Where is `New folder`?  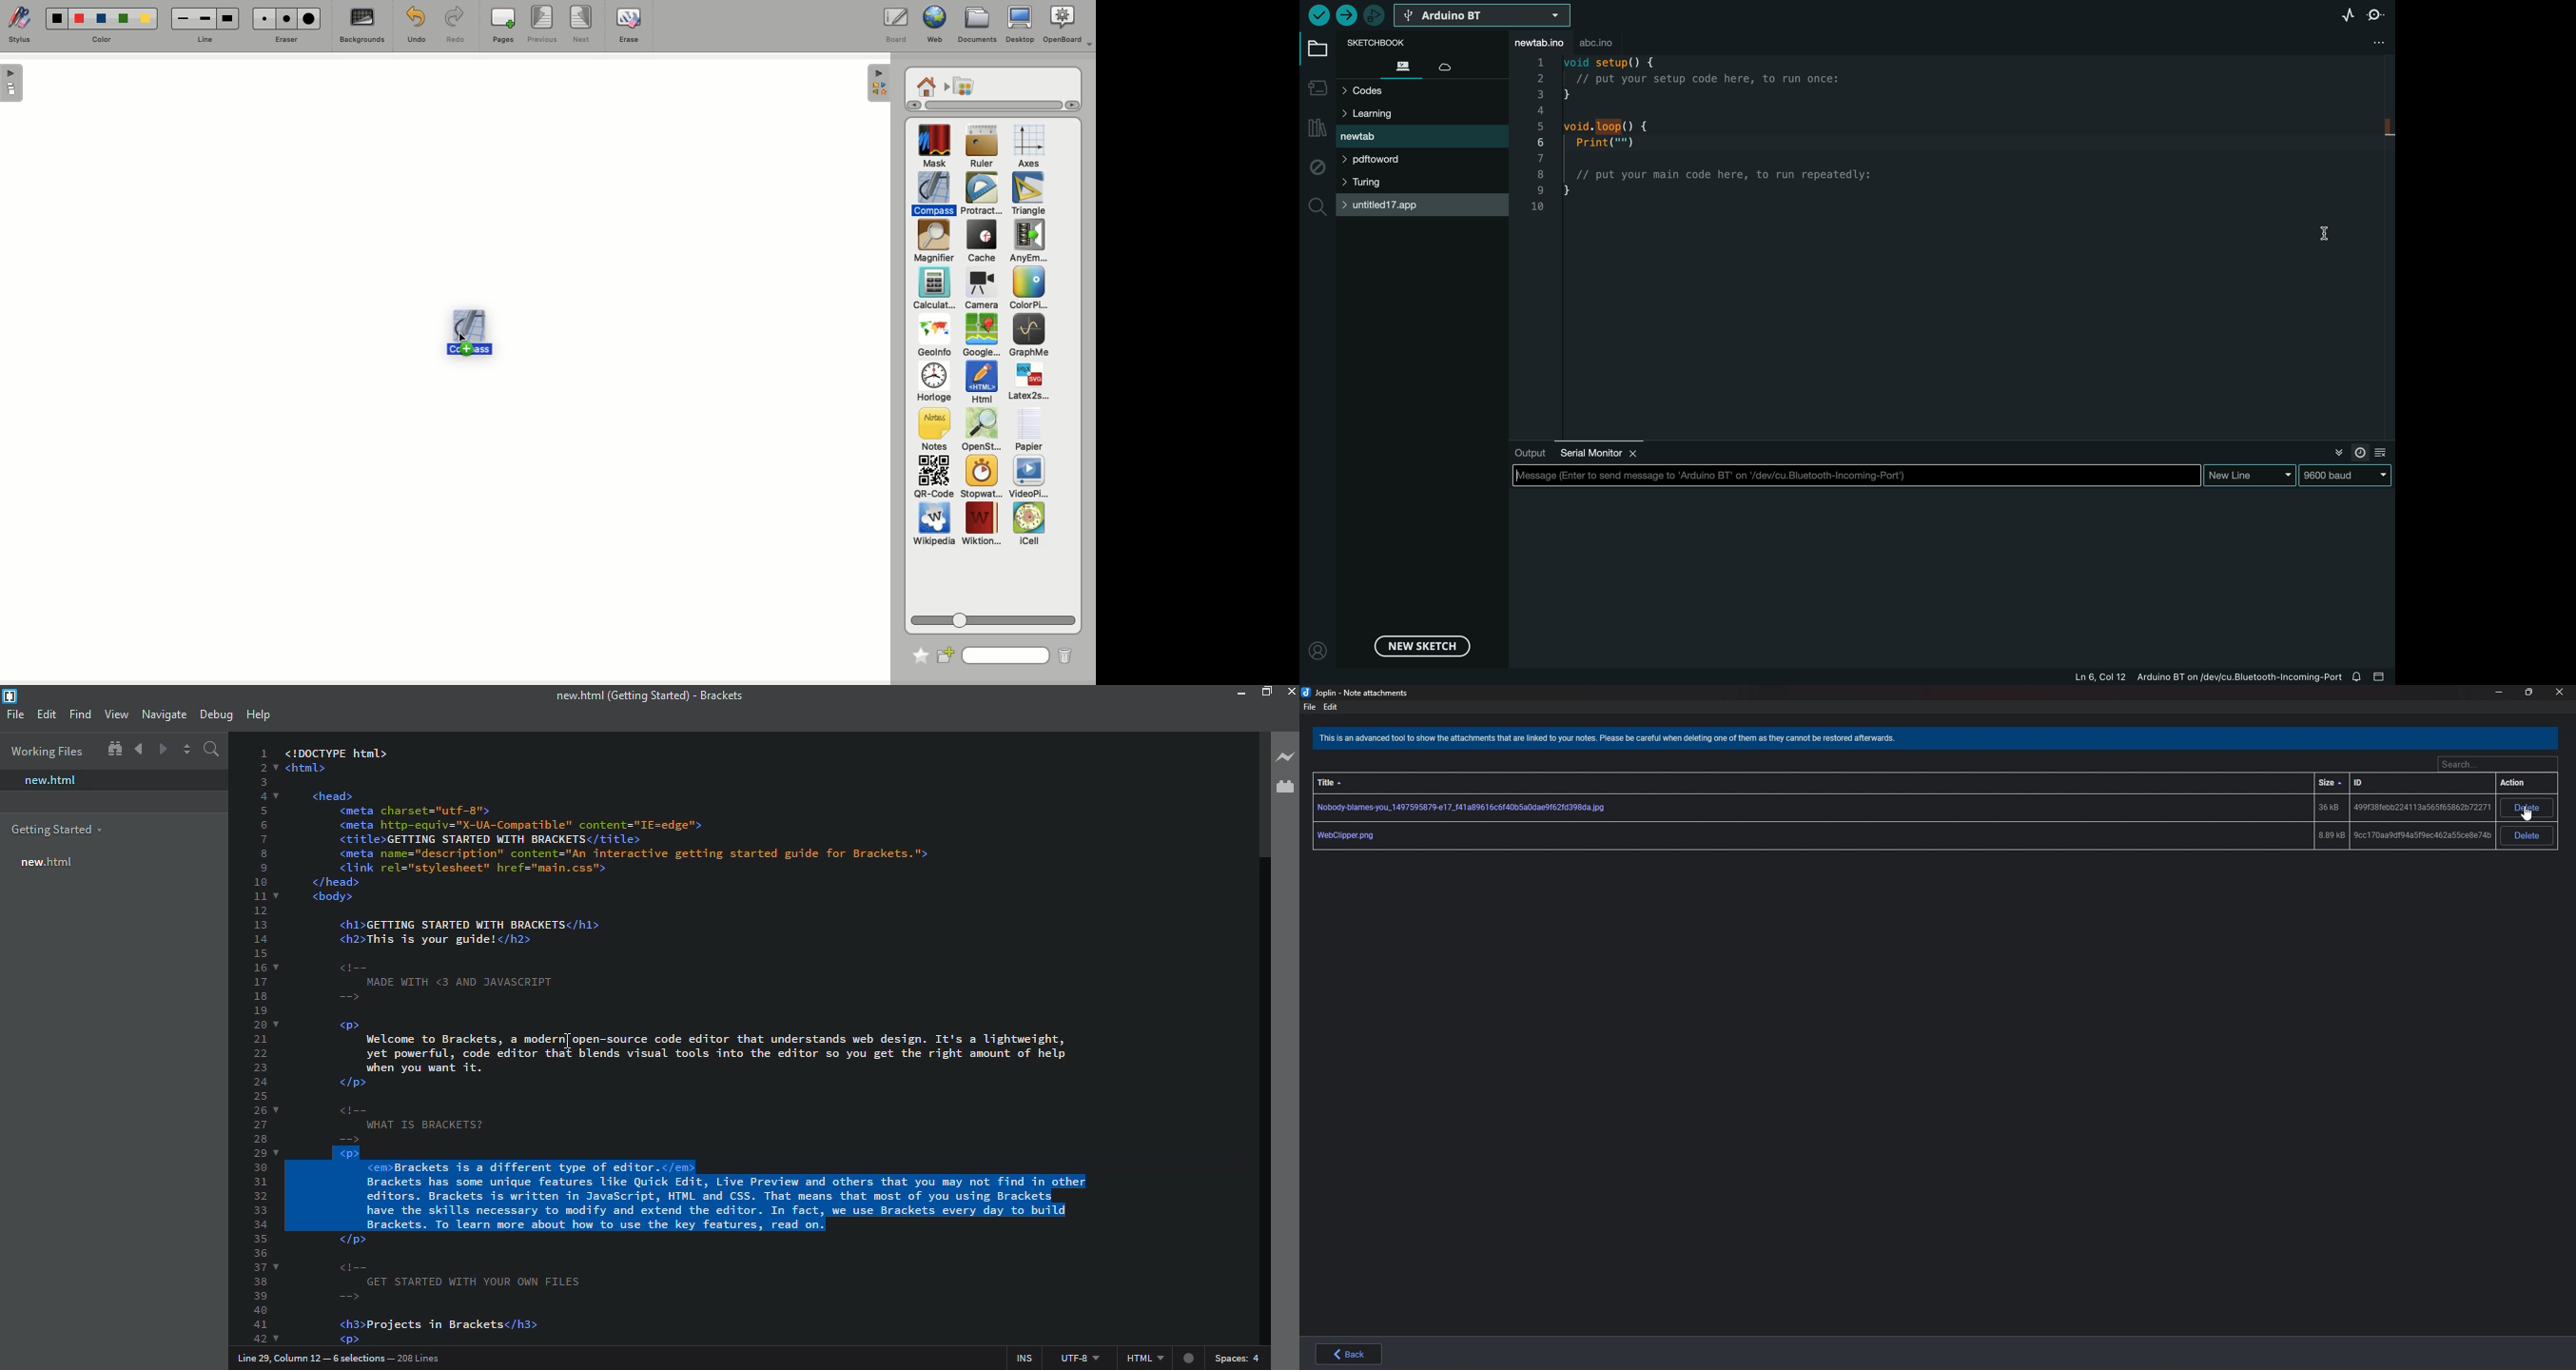
New folder is located at coordinates (947, 654).